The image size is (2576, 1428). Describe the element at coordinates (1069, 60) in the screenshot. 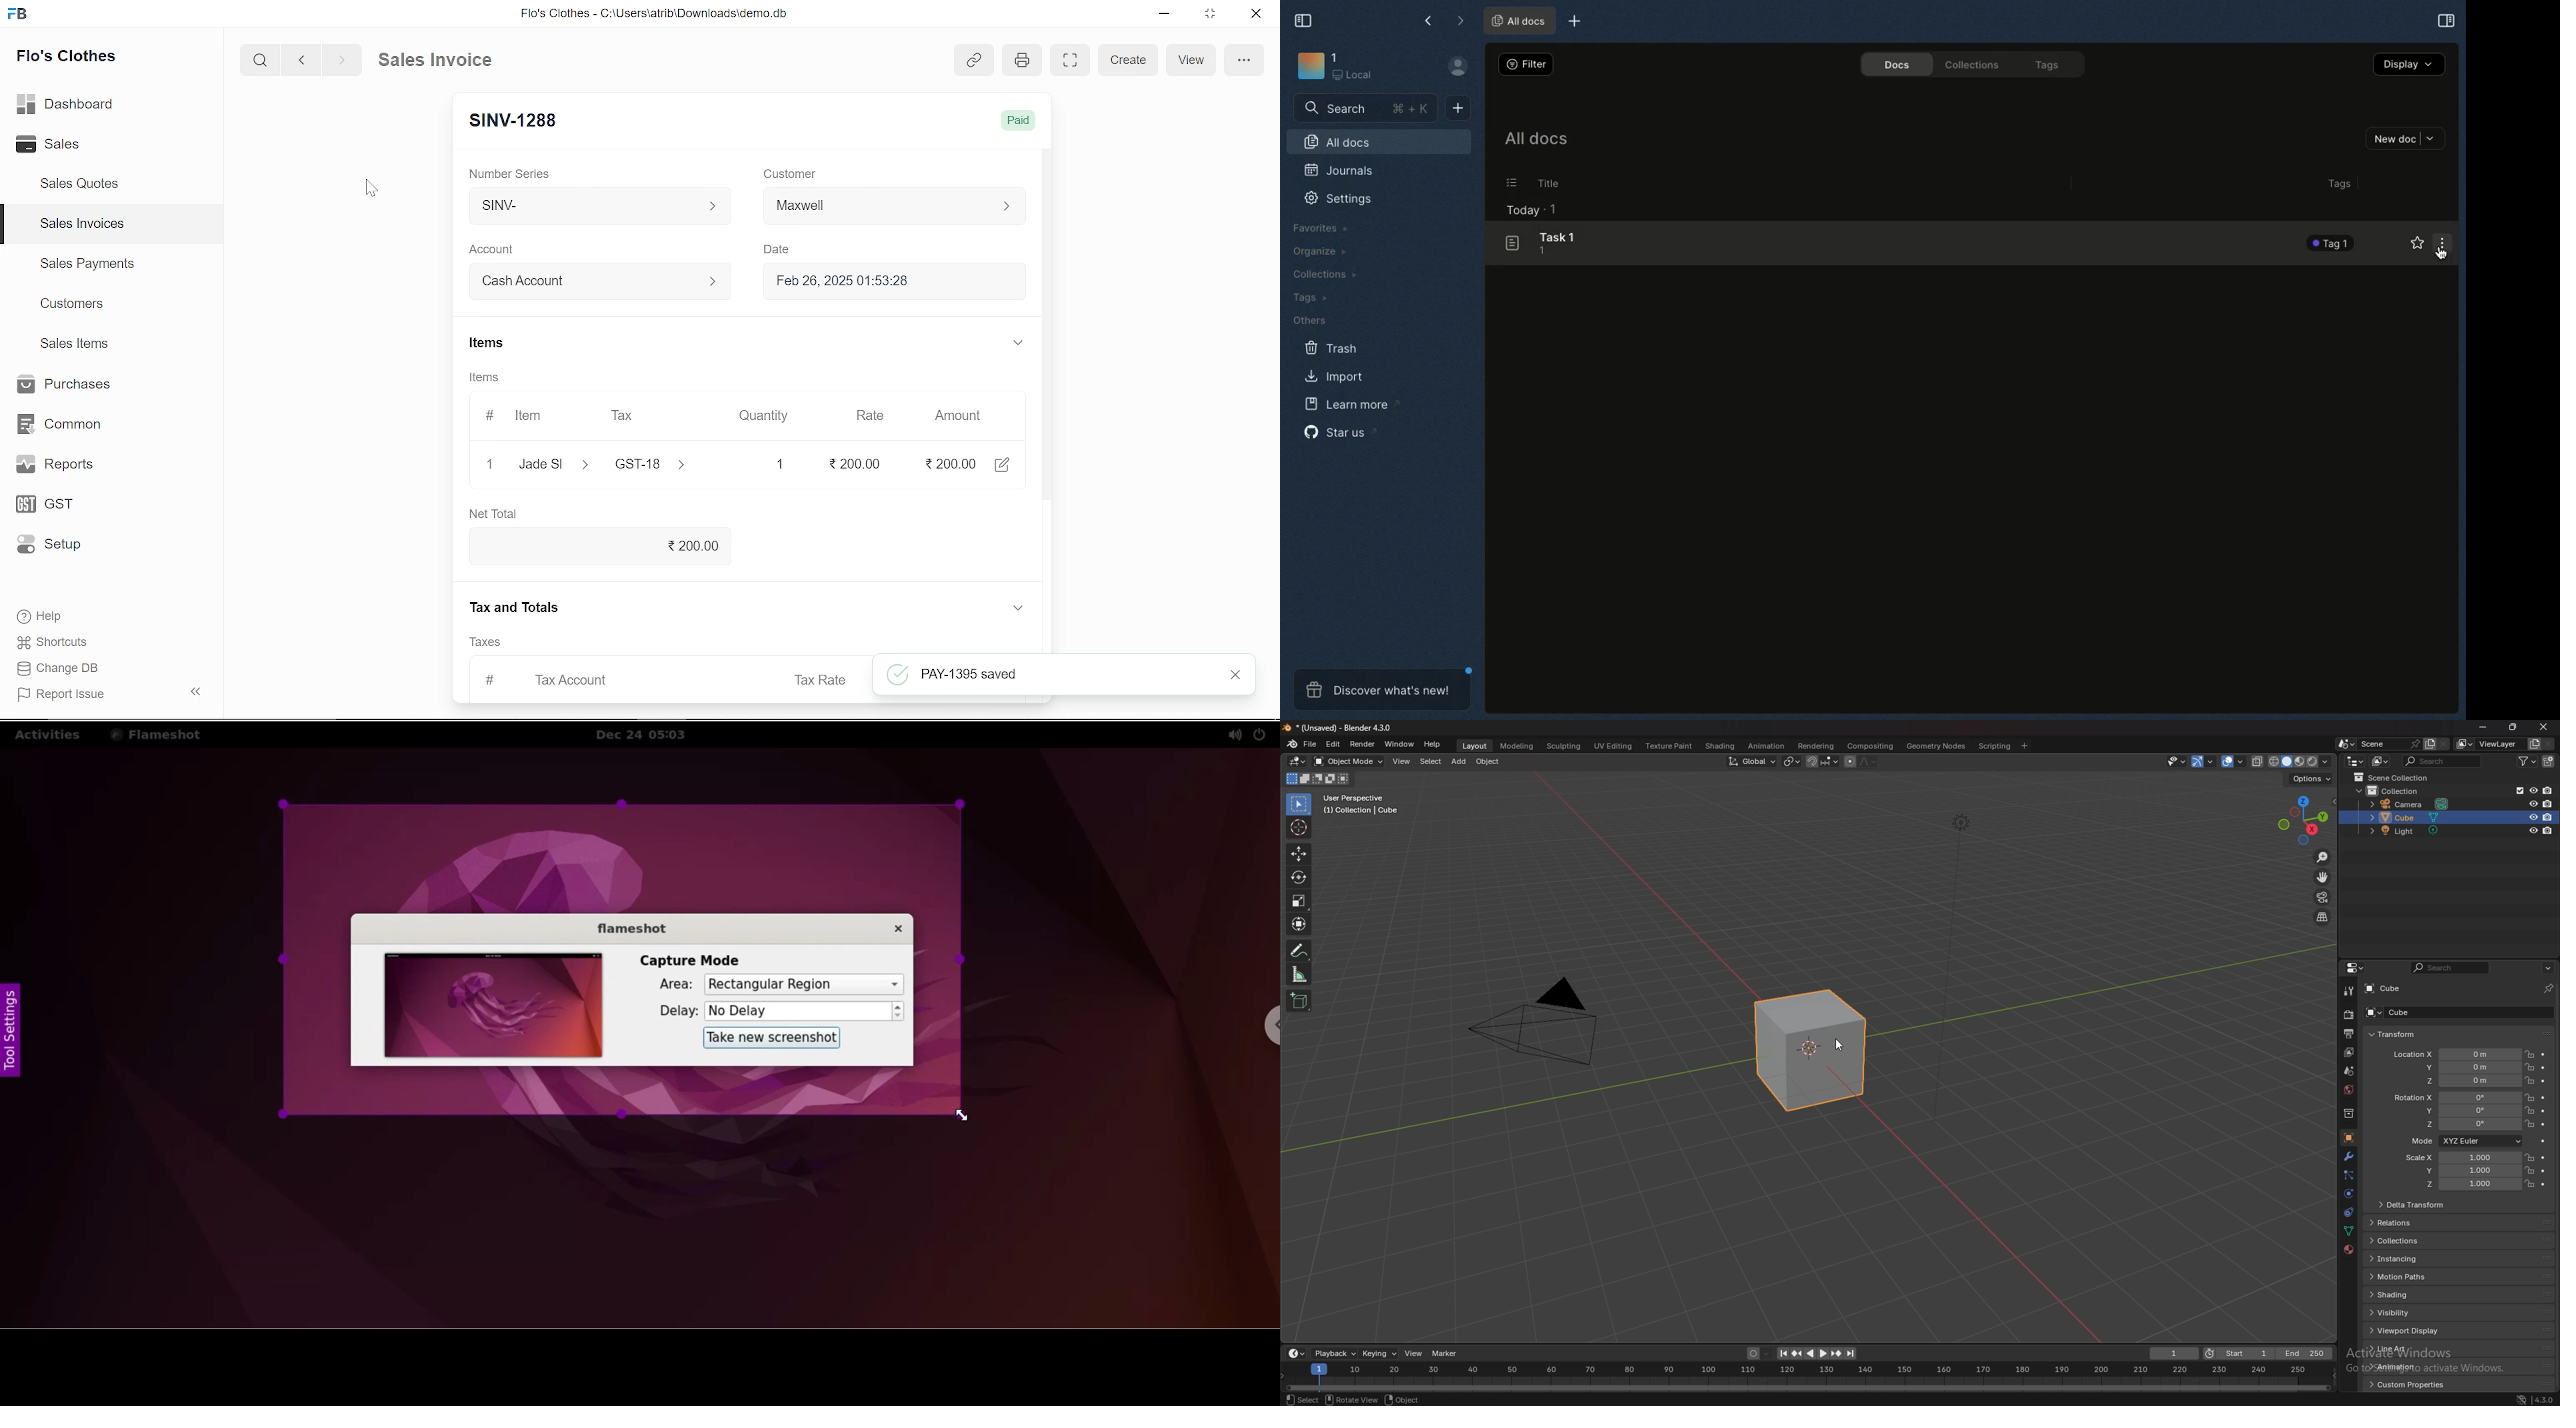

I see `full screen` at that location.